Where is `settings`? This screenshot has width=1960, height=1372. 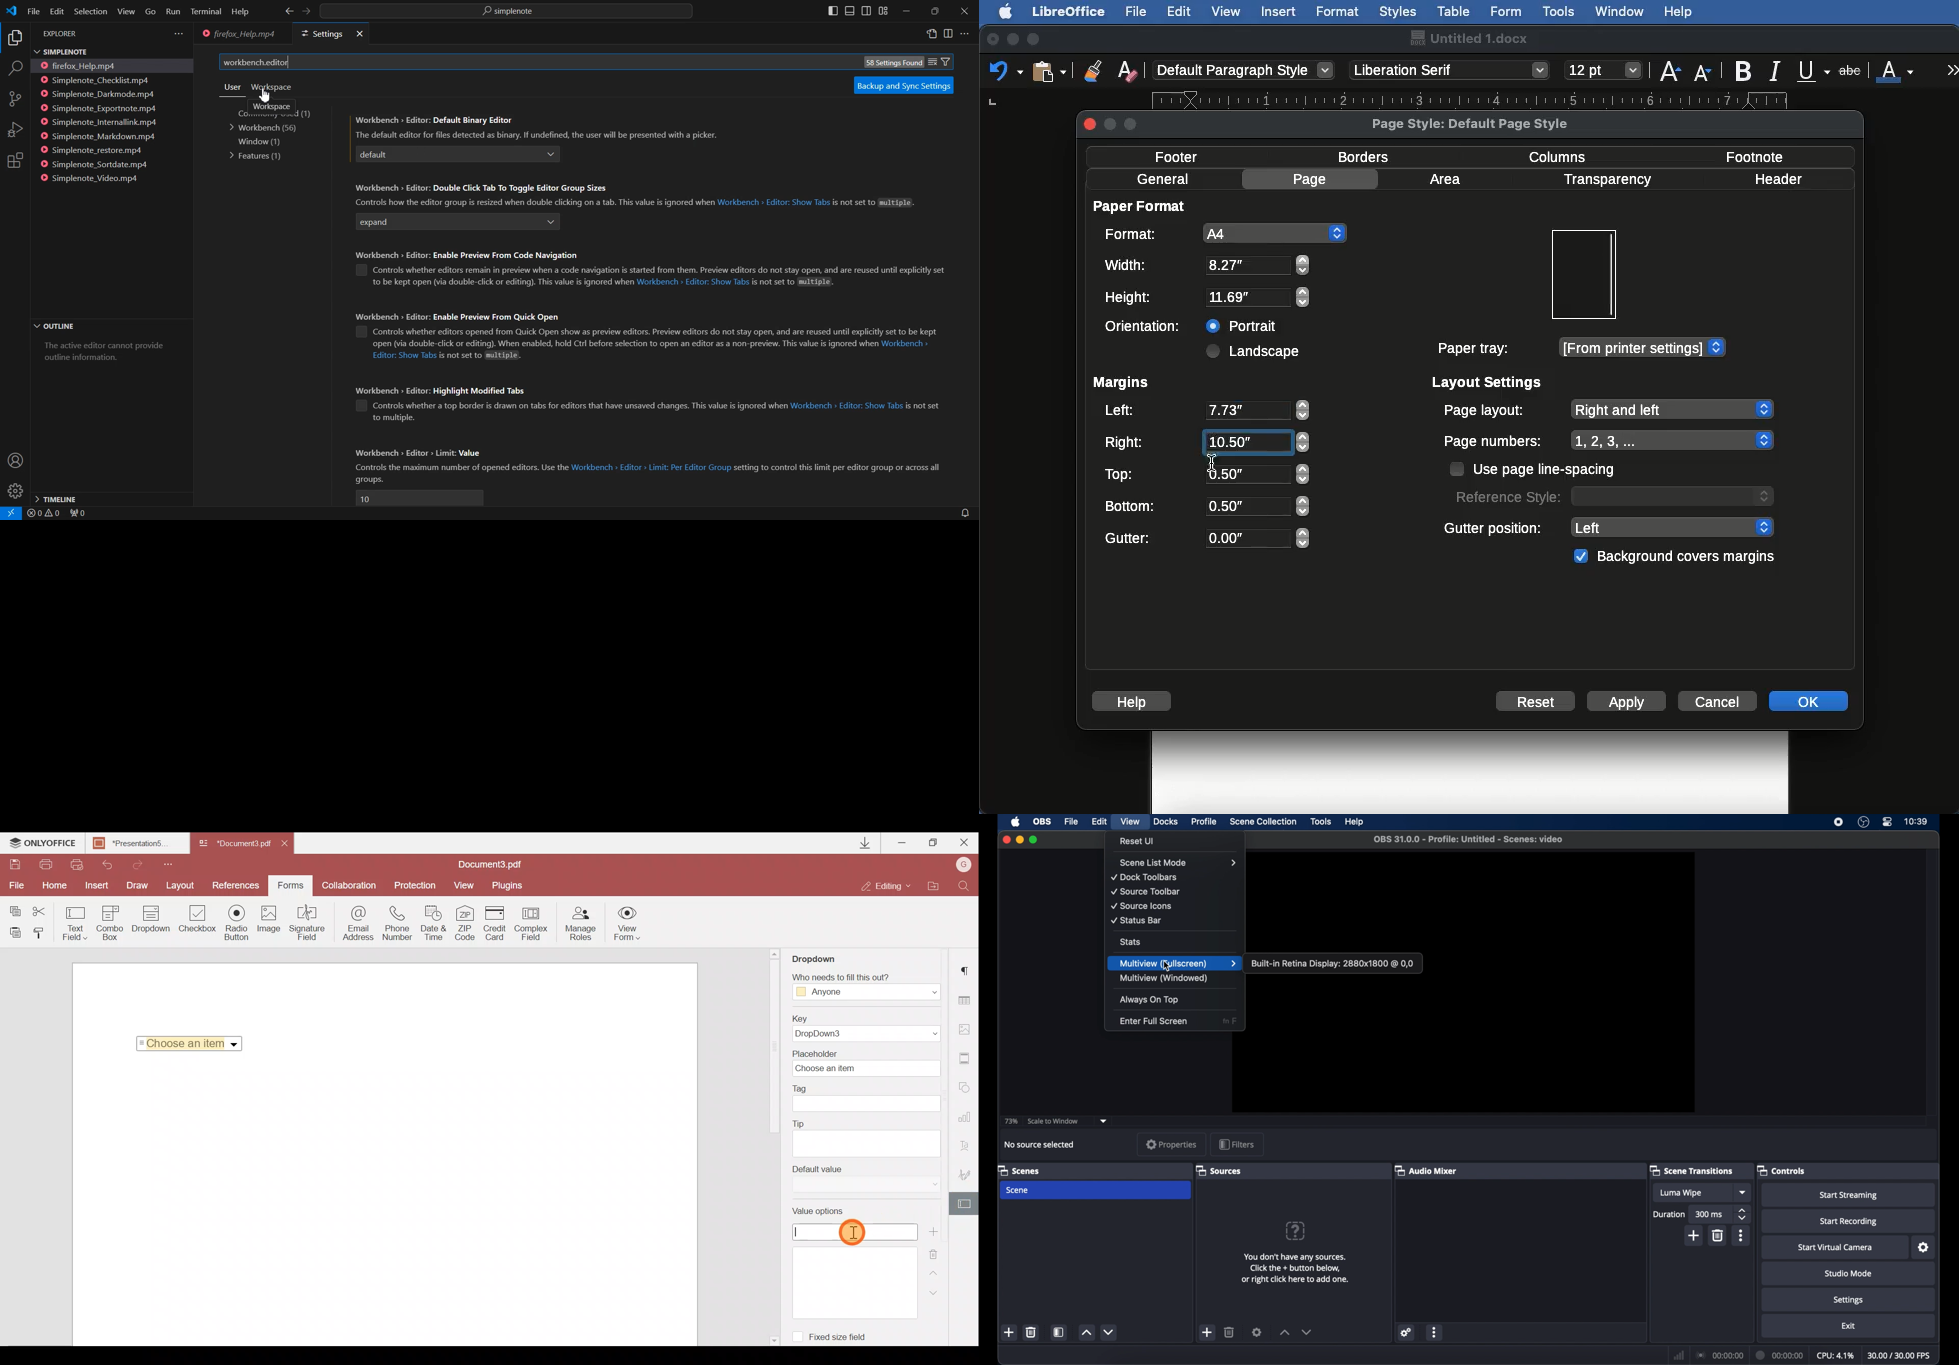 settings is located at coordinates (1257, 1332).